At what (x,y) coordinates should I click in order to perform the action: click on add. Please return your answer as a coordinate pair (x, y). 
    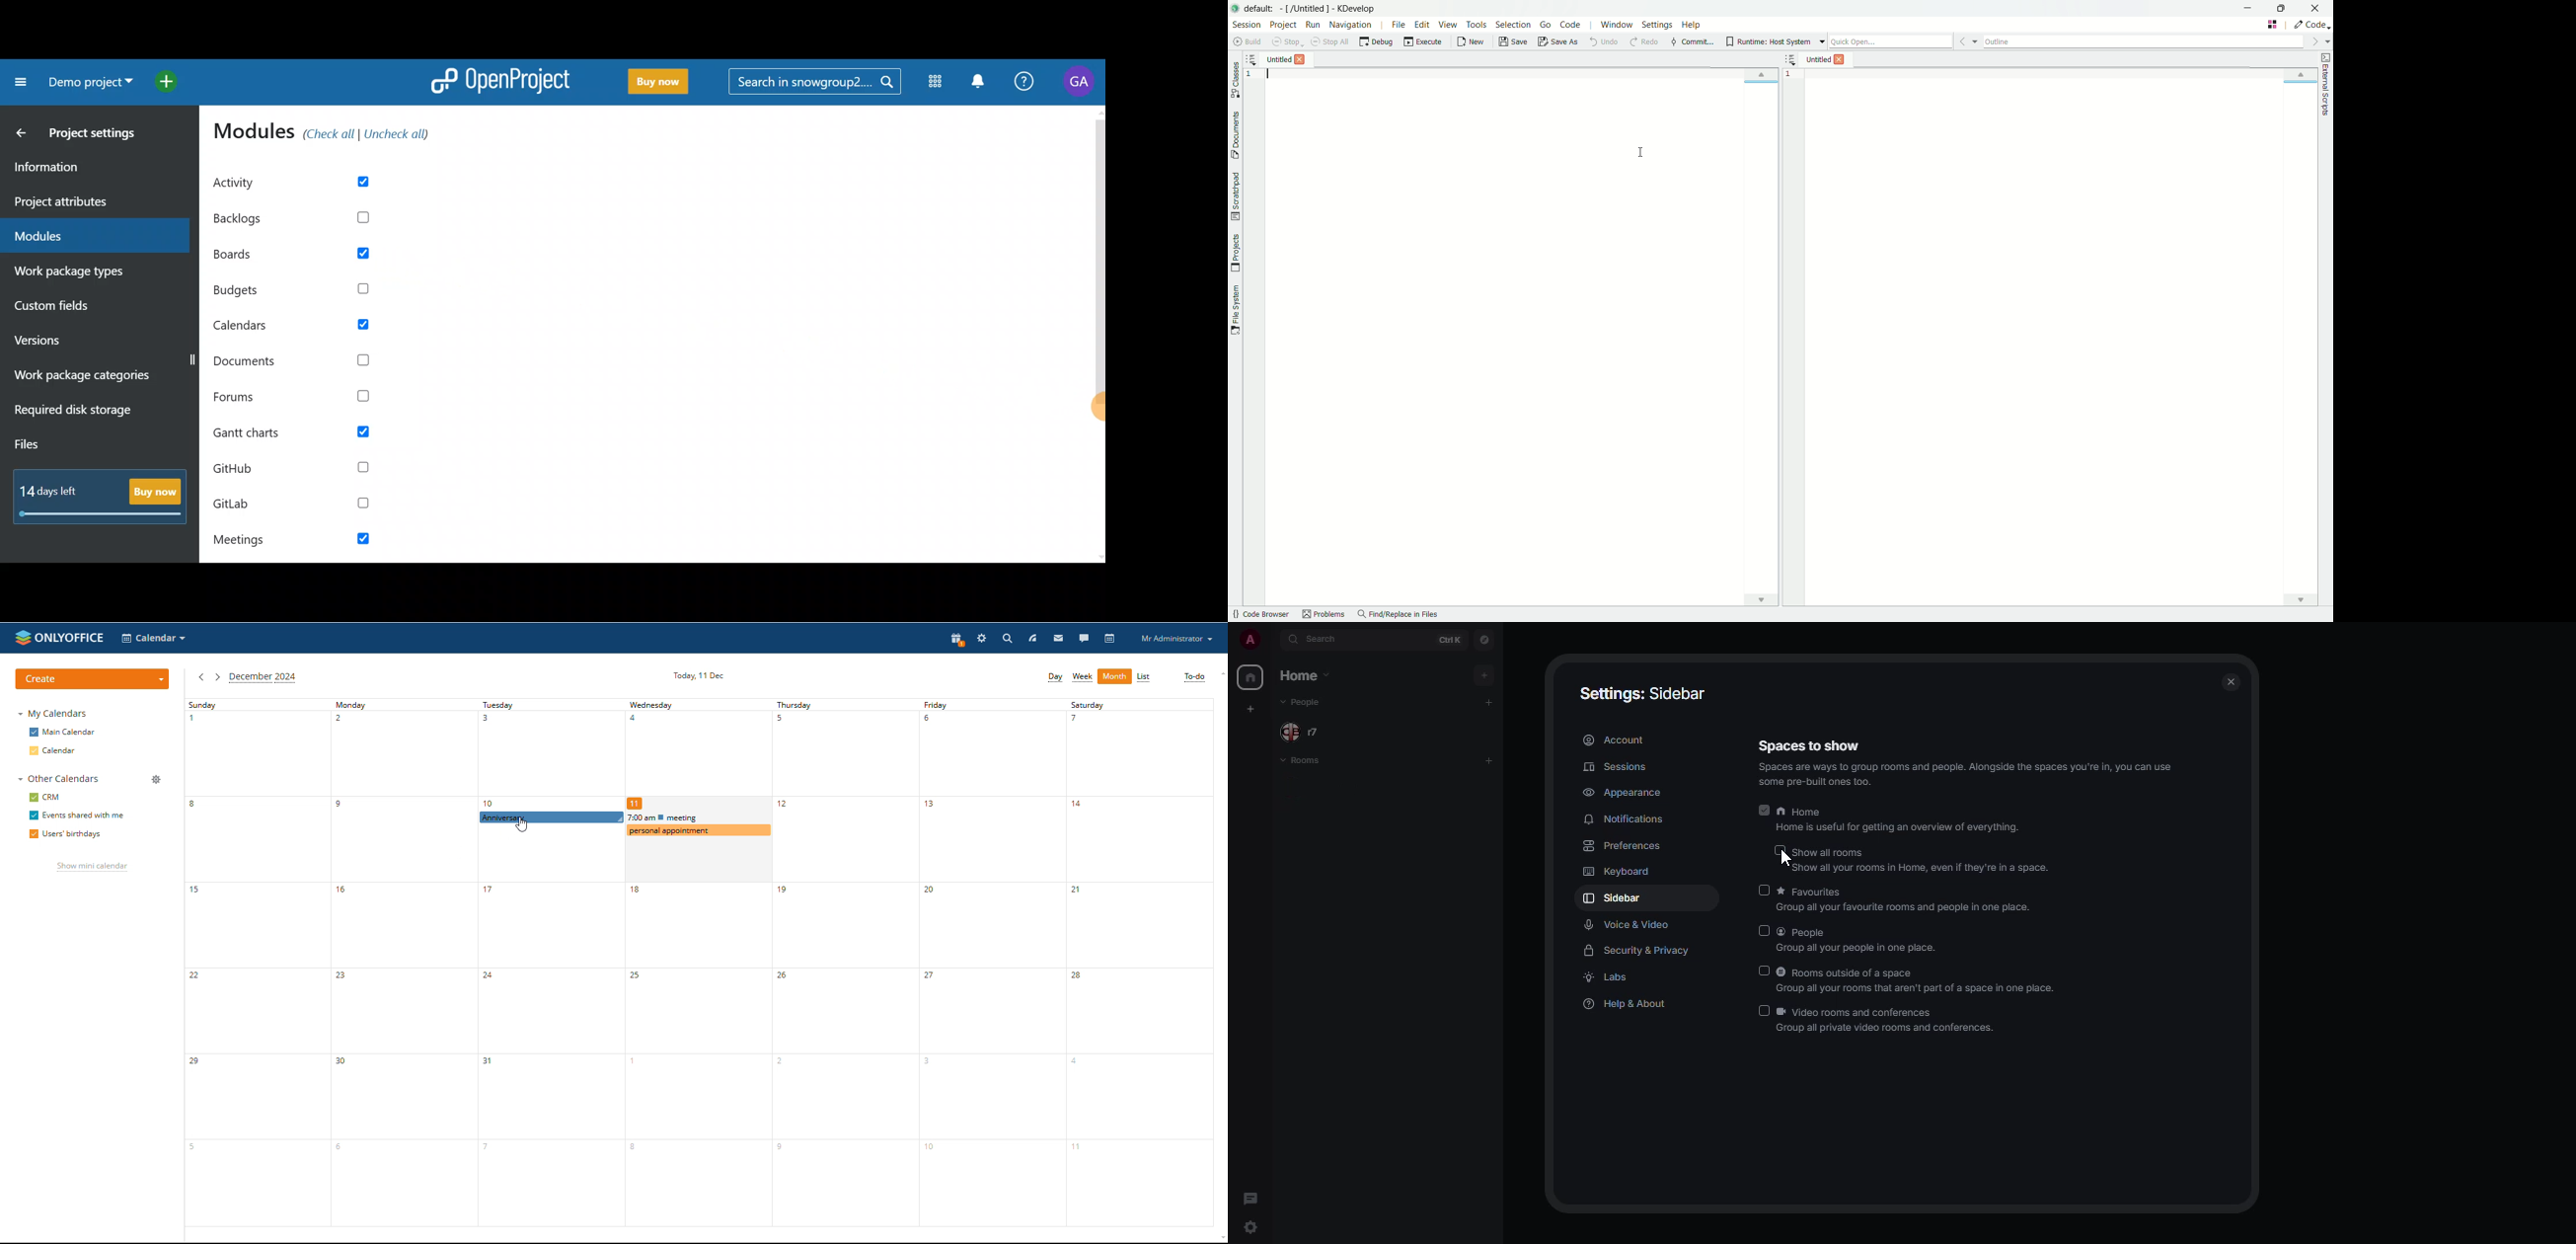
    Looking at the image, I should click on (1490, 702).